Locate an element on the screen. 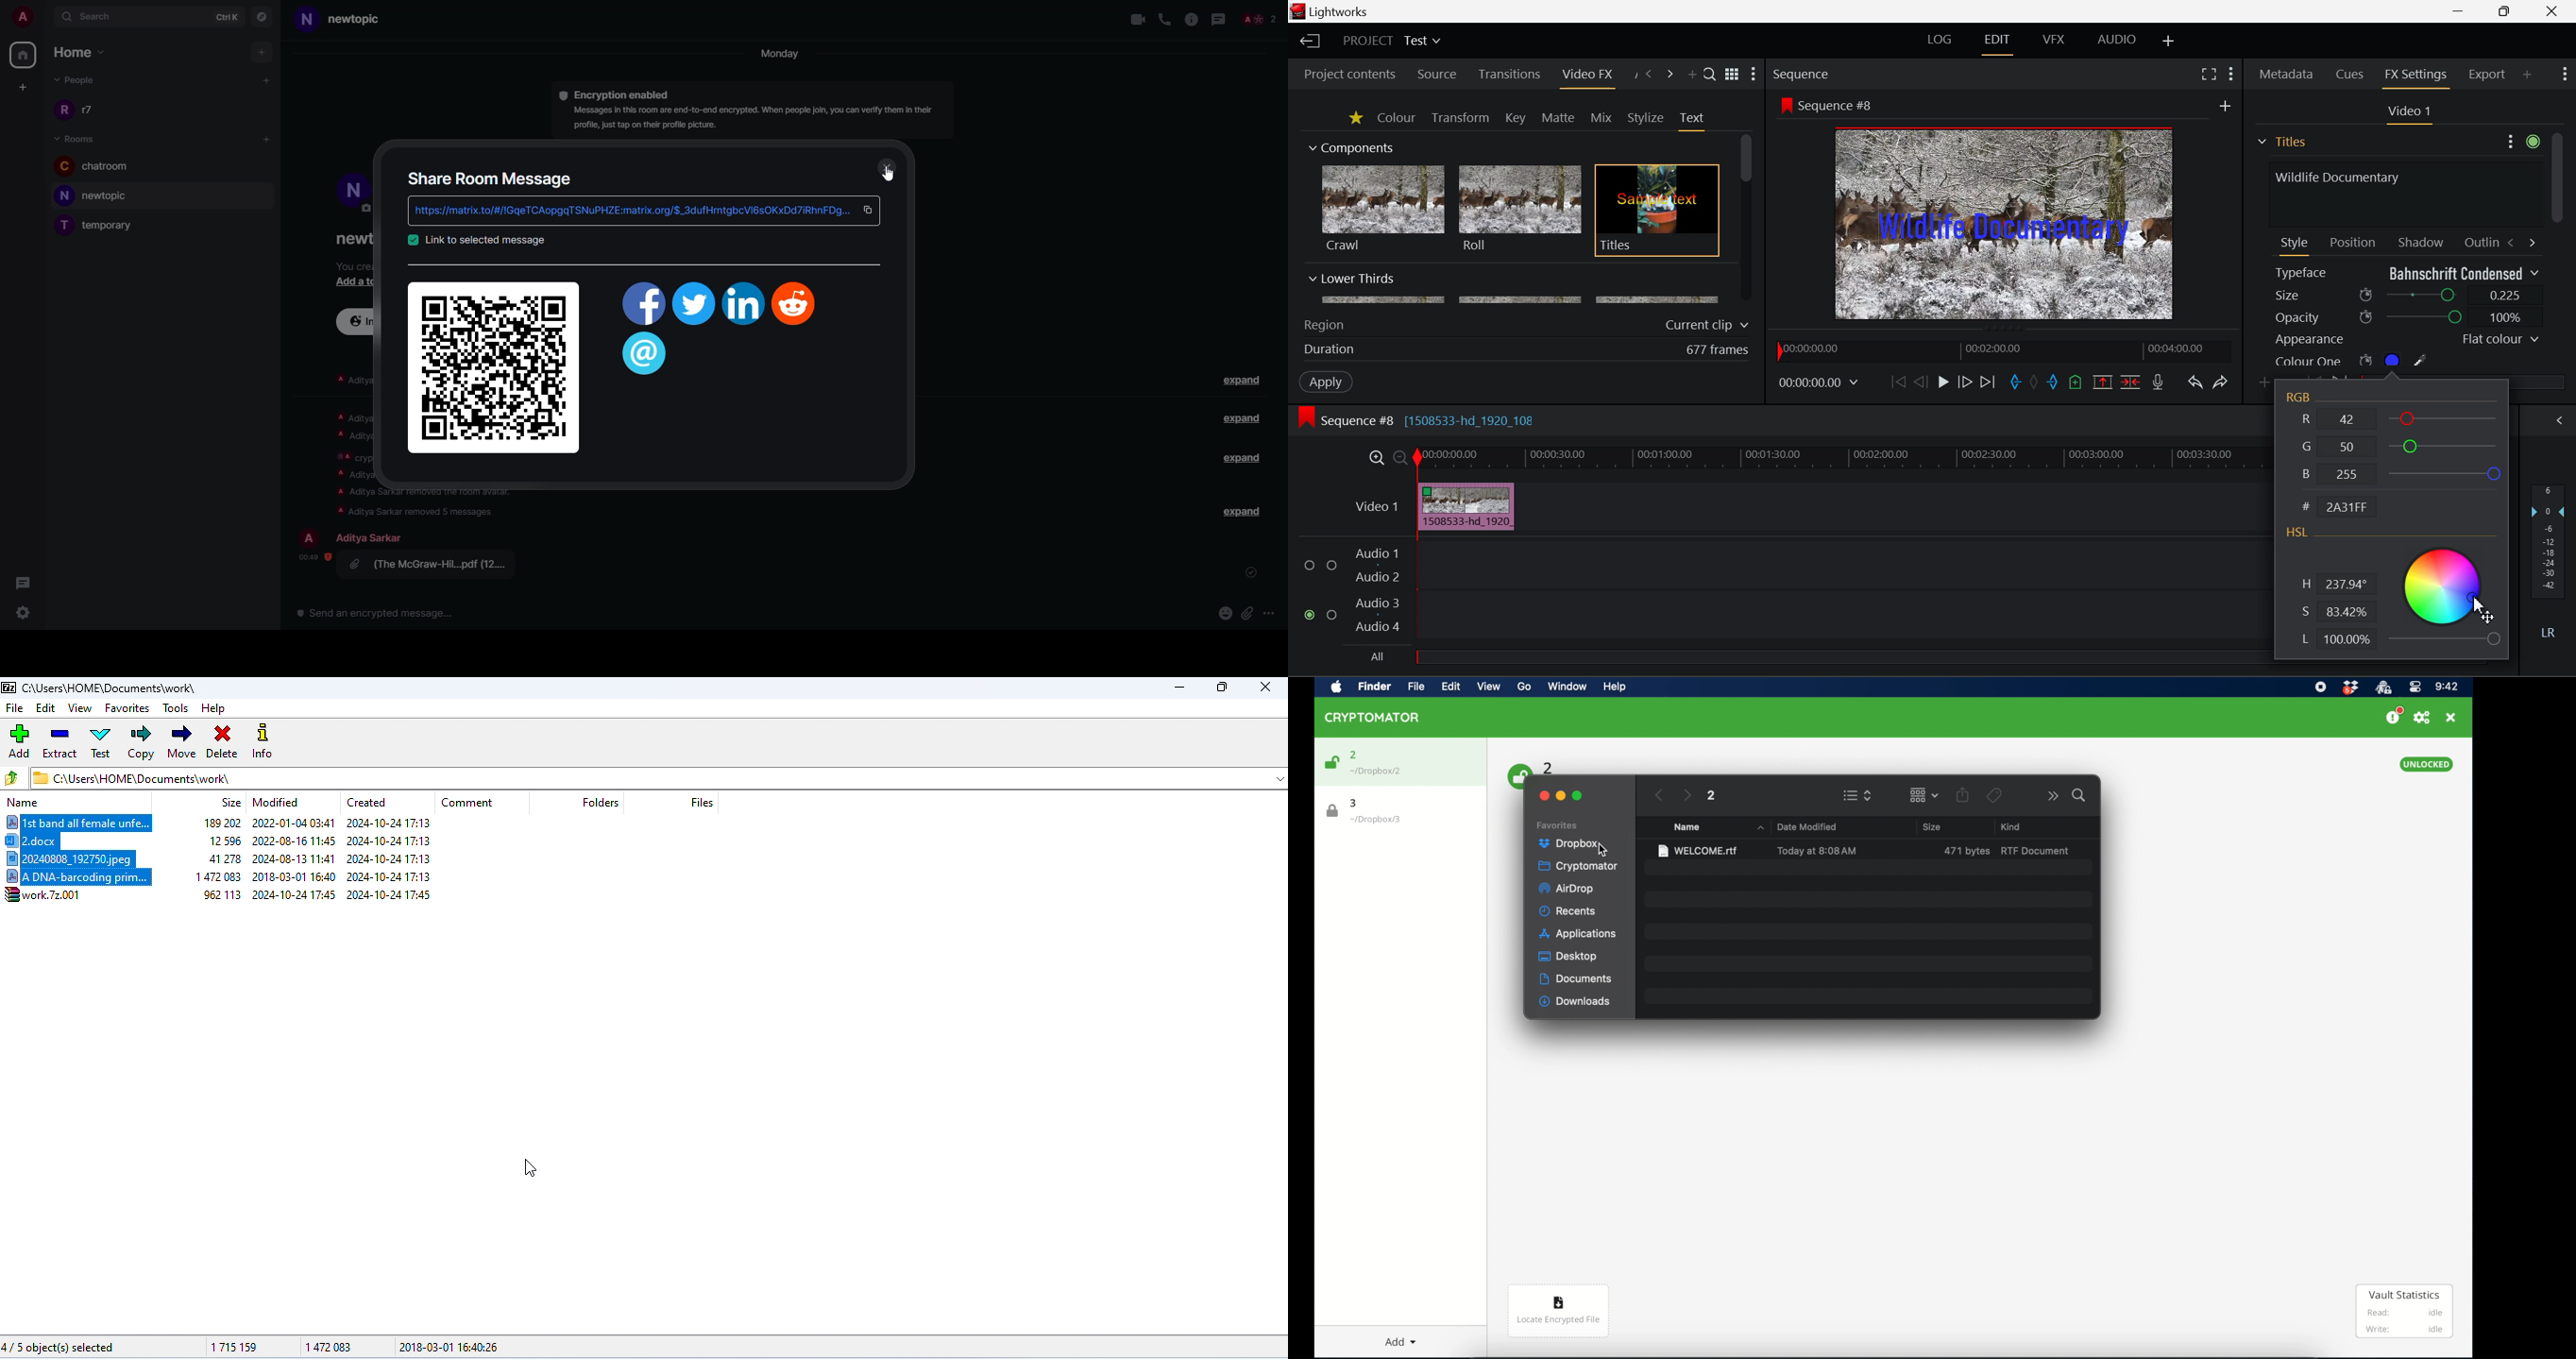 The width and height of the screenshot is (2576, 1372). Add Panel is located at coordinates (1690, 75).